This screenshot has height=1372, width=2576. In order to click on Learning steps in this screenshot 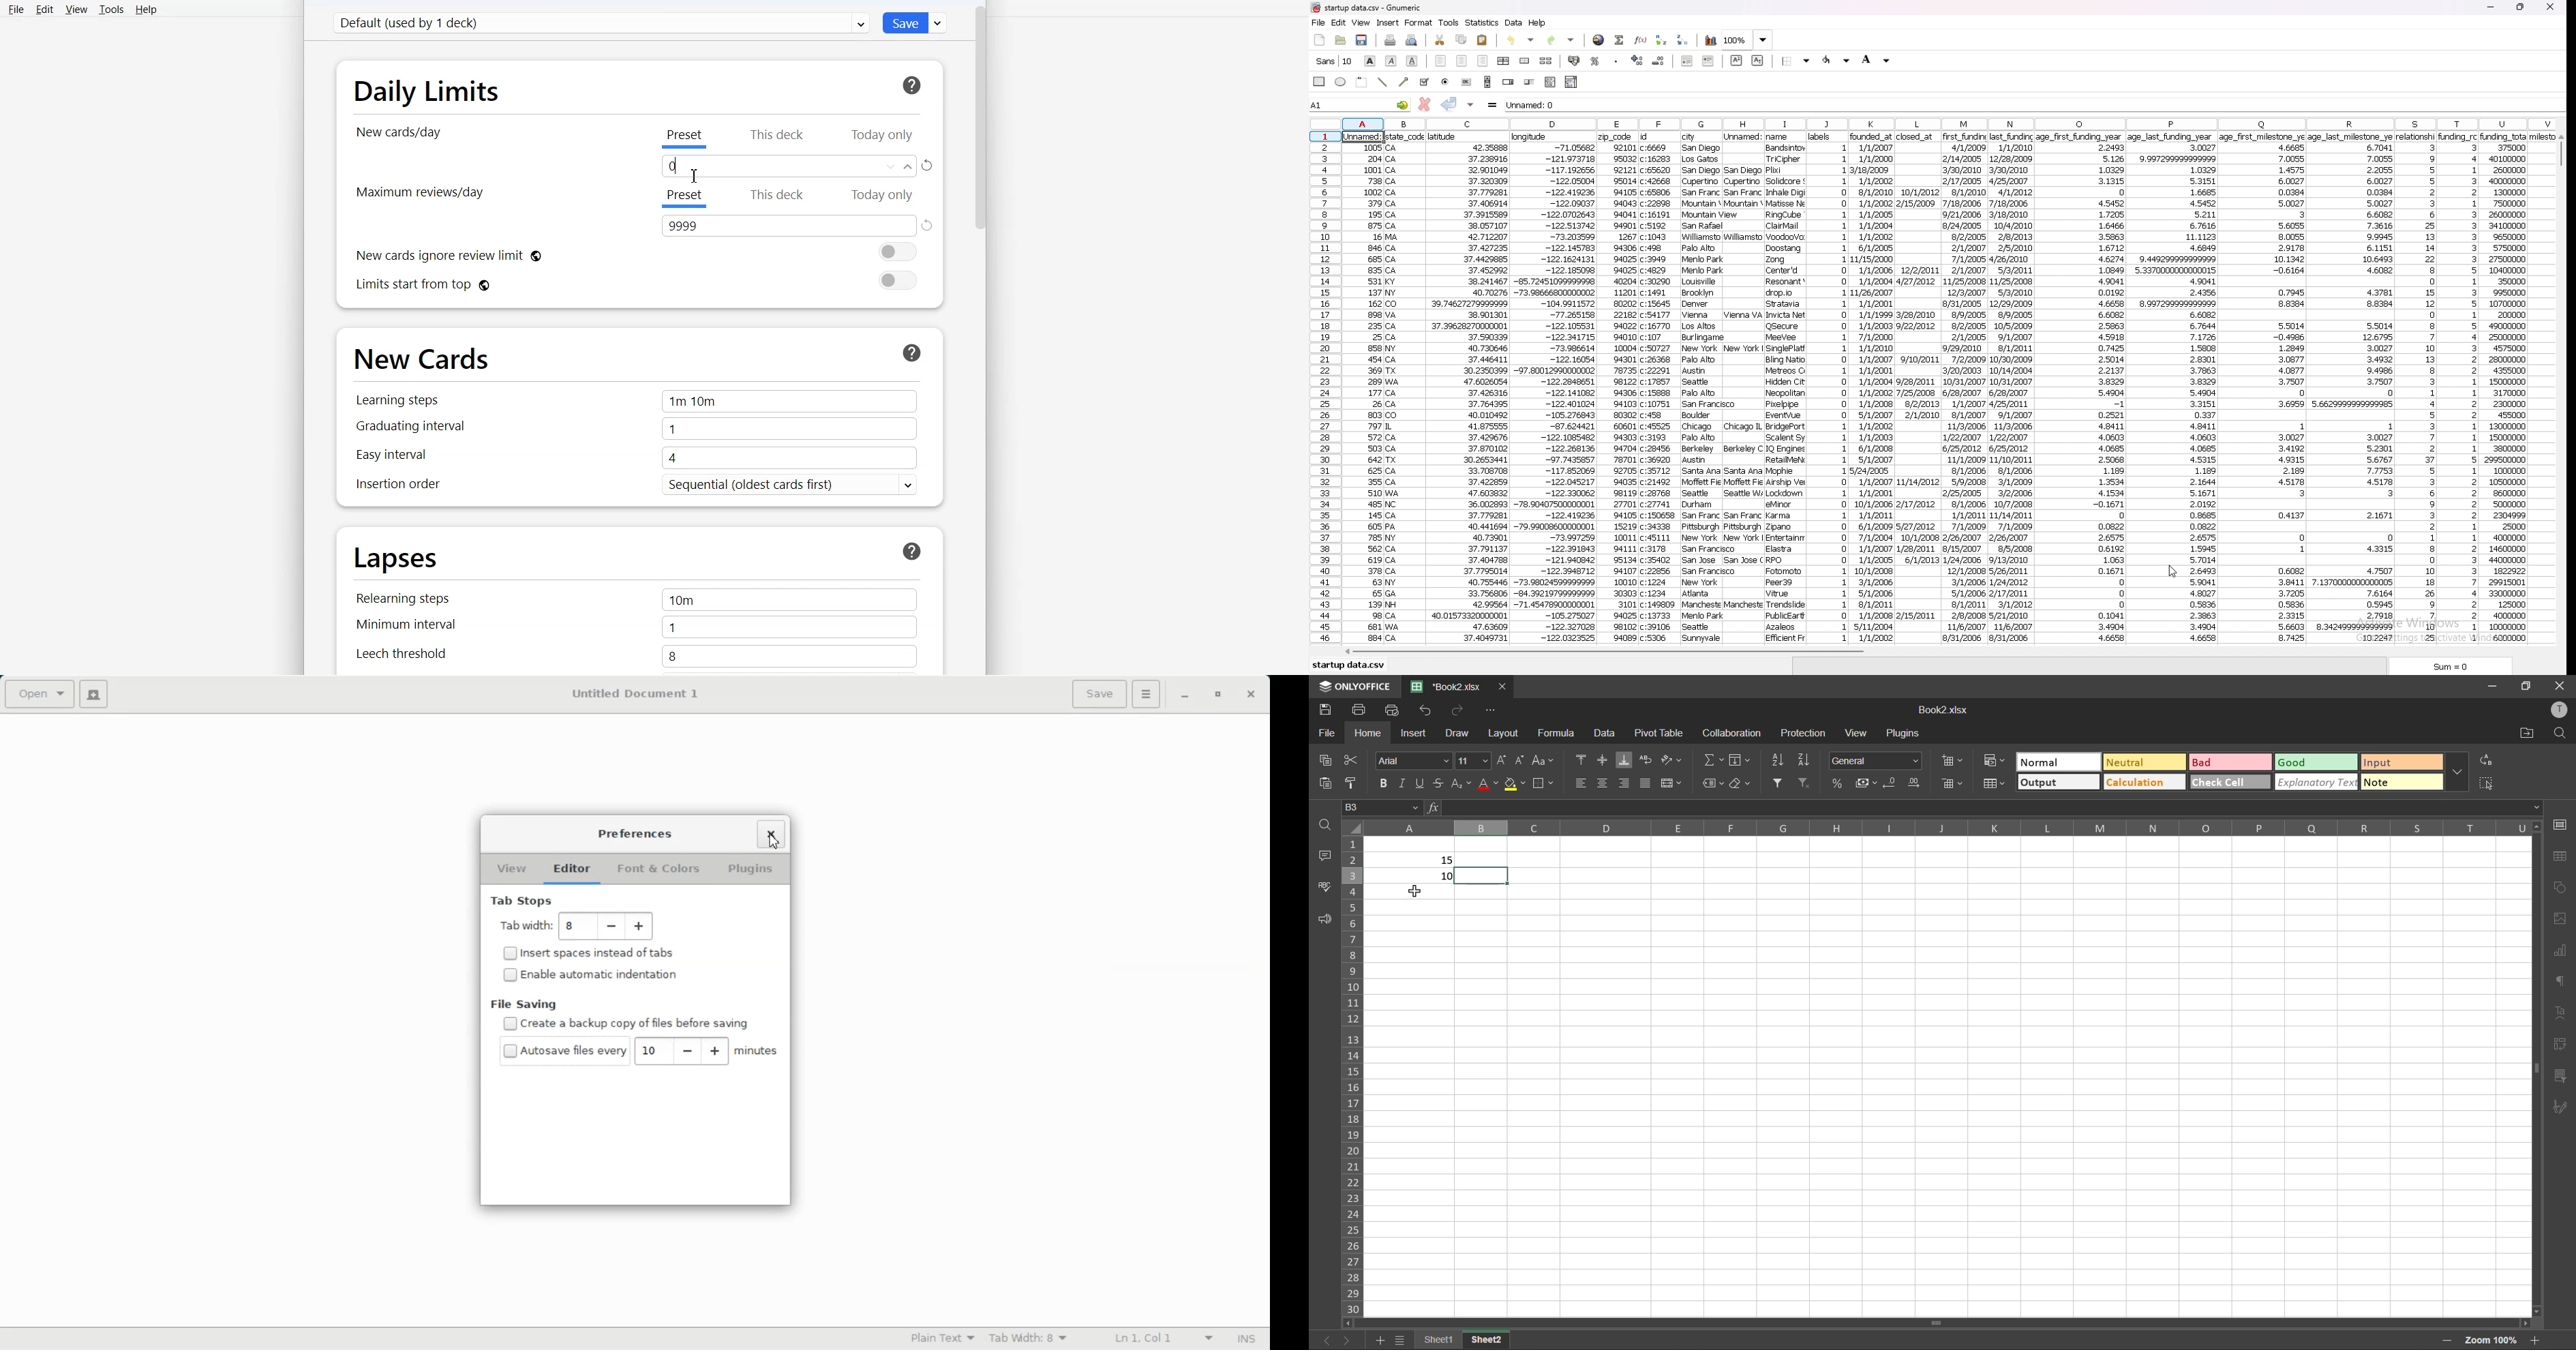, I will do `click(422, 401)`.